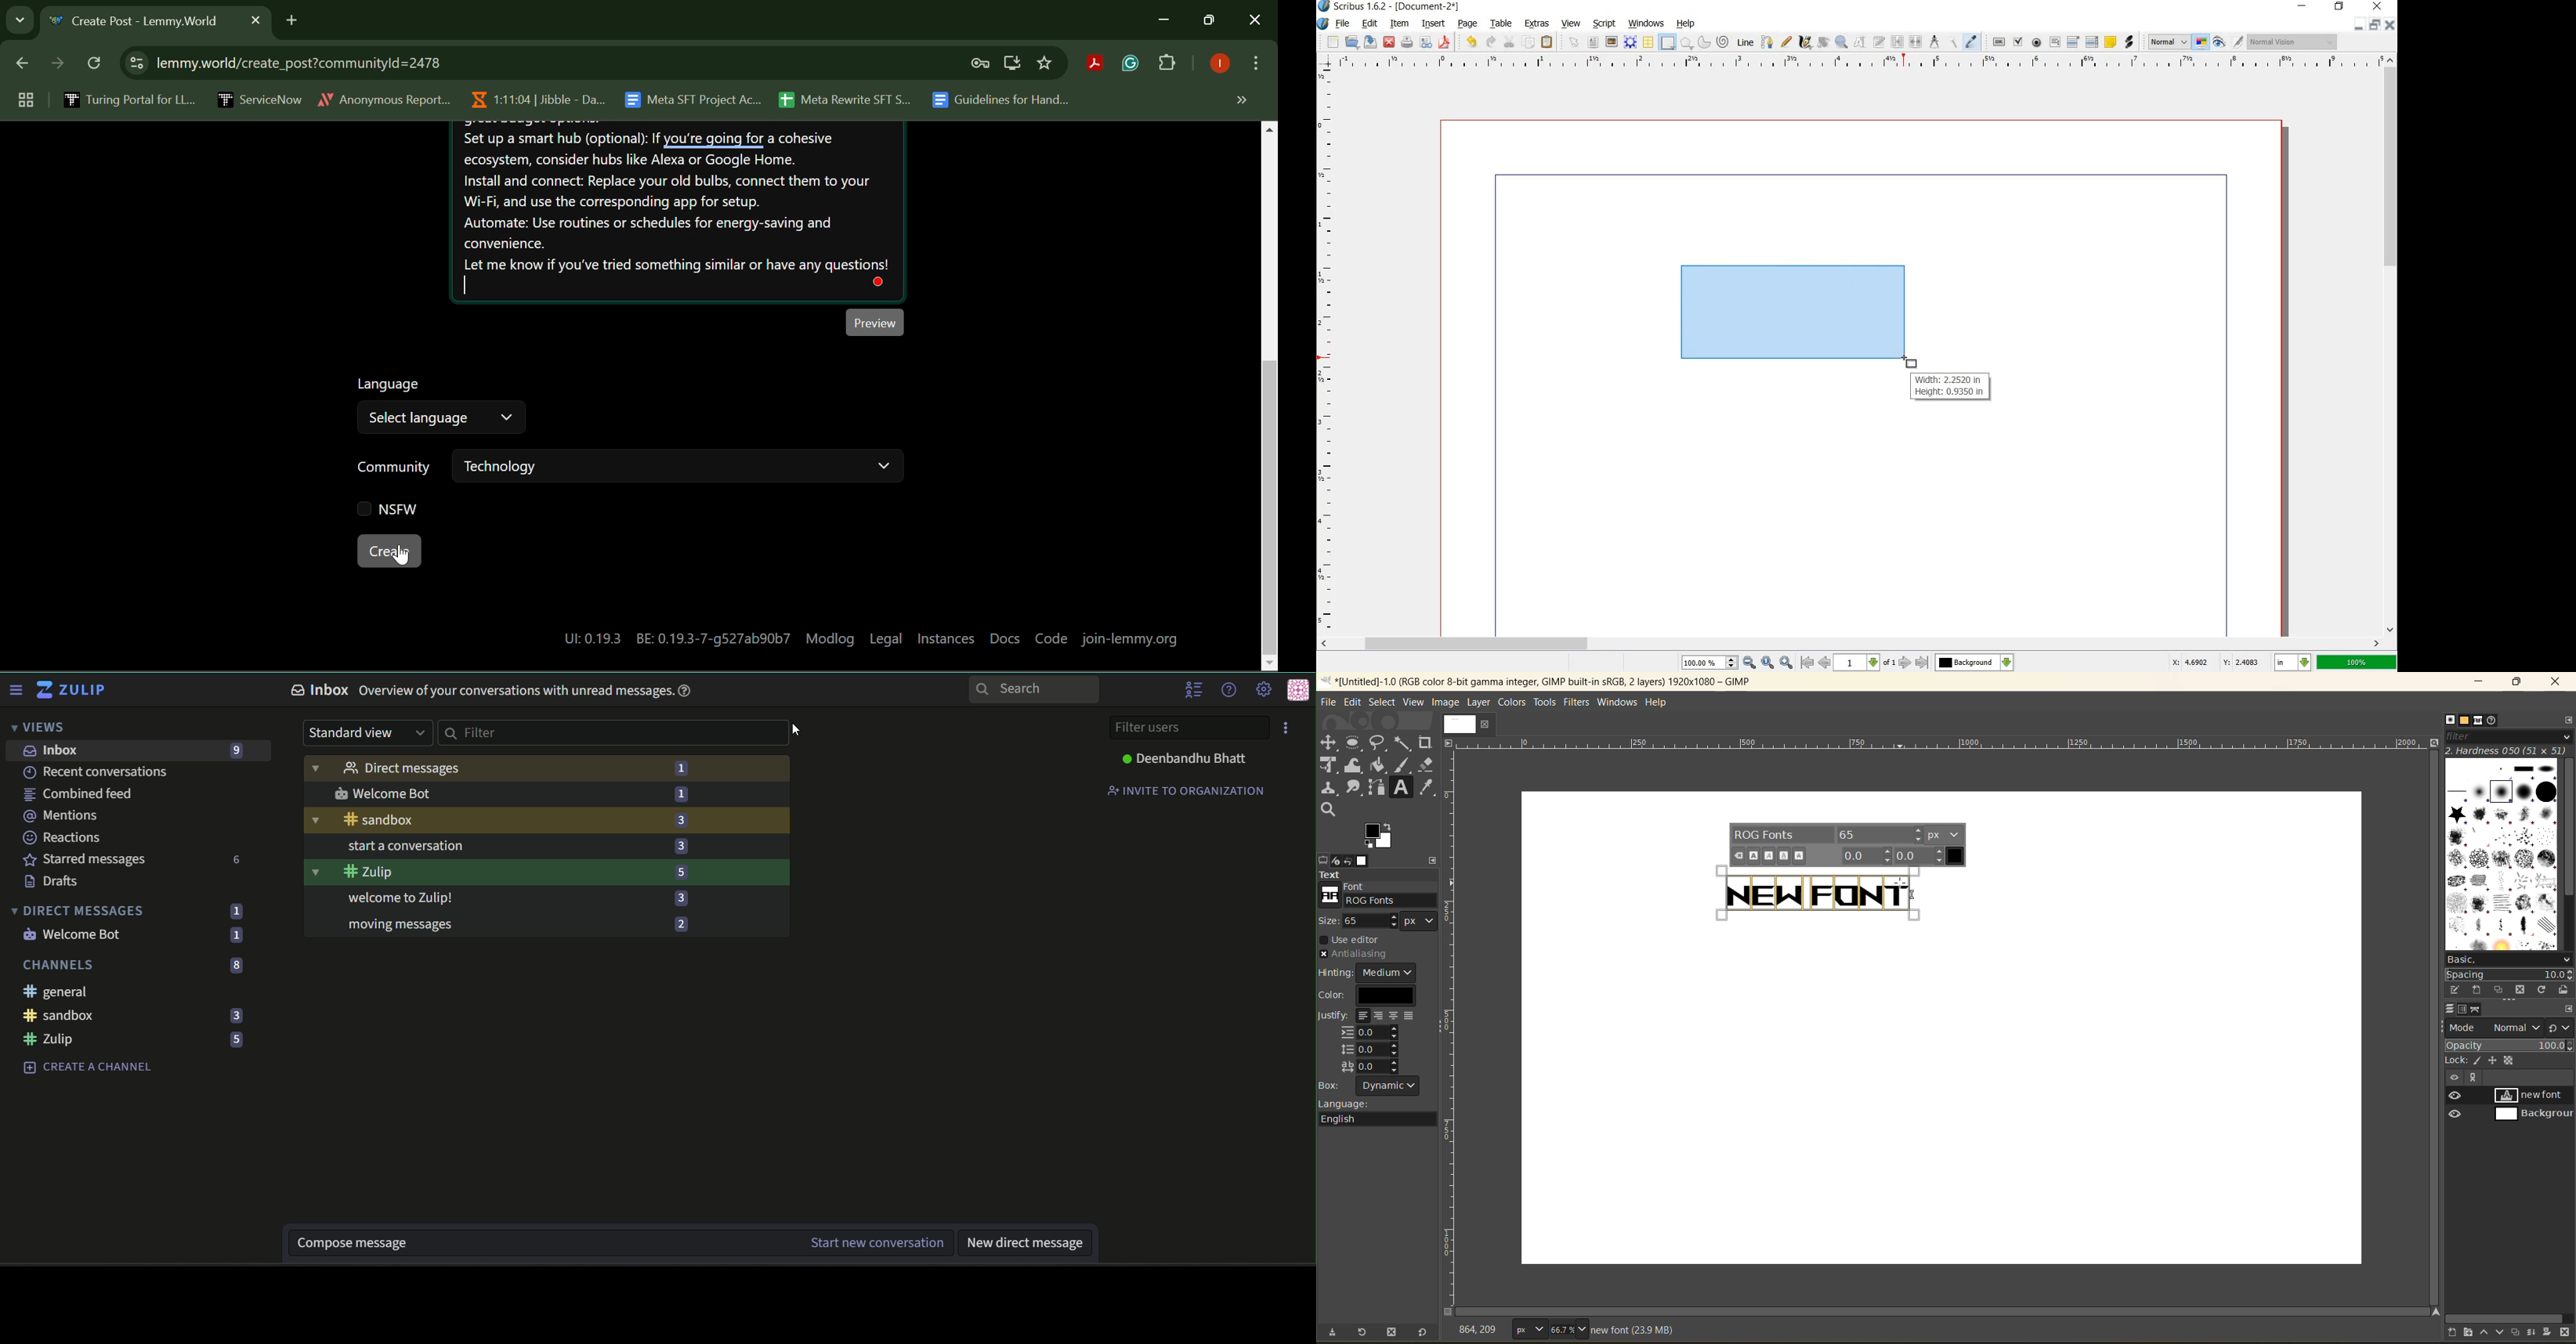 The width and height of the screenshot is (2576, 1344). I want to click on numbers, so click(236, 935).